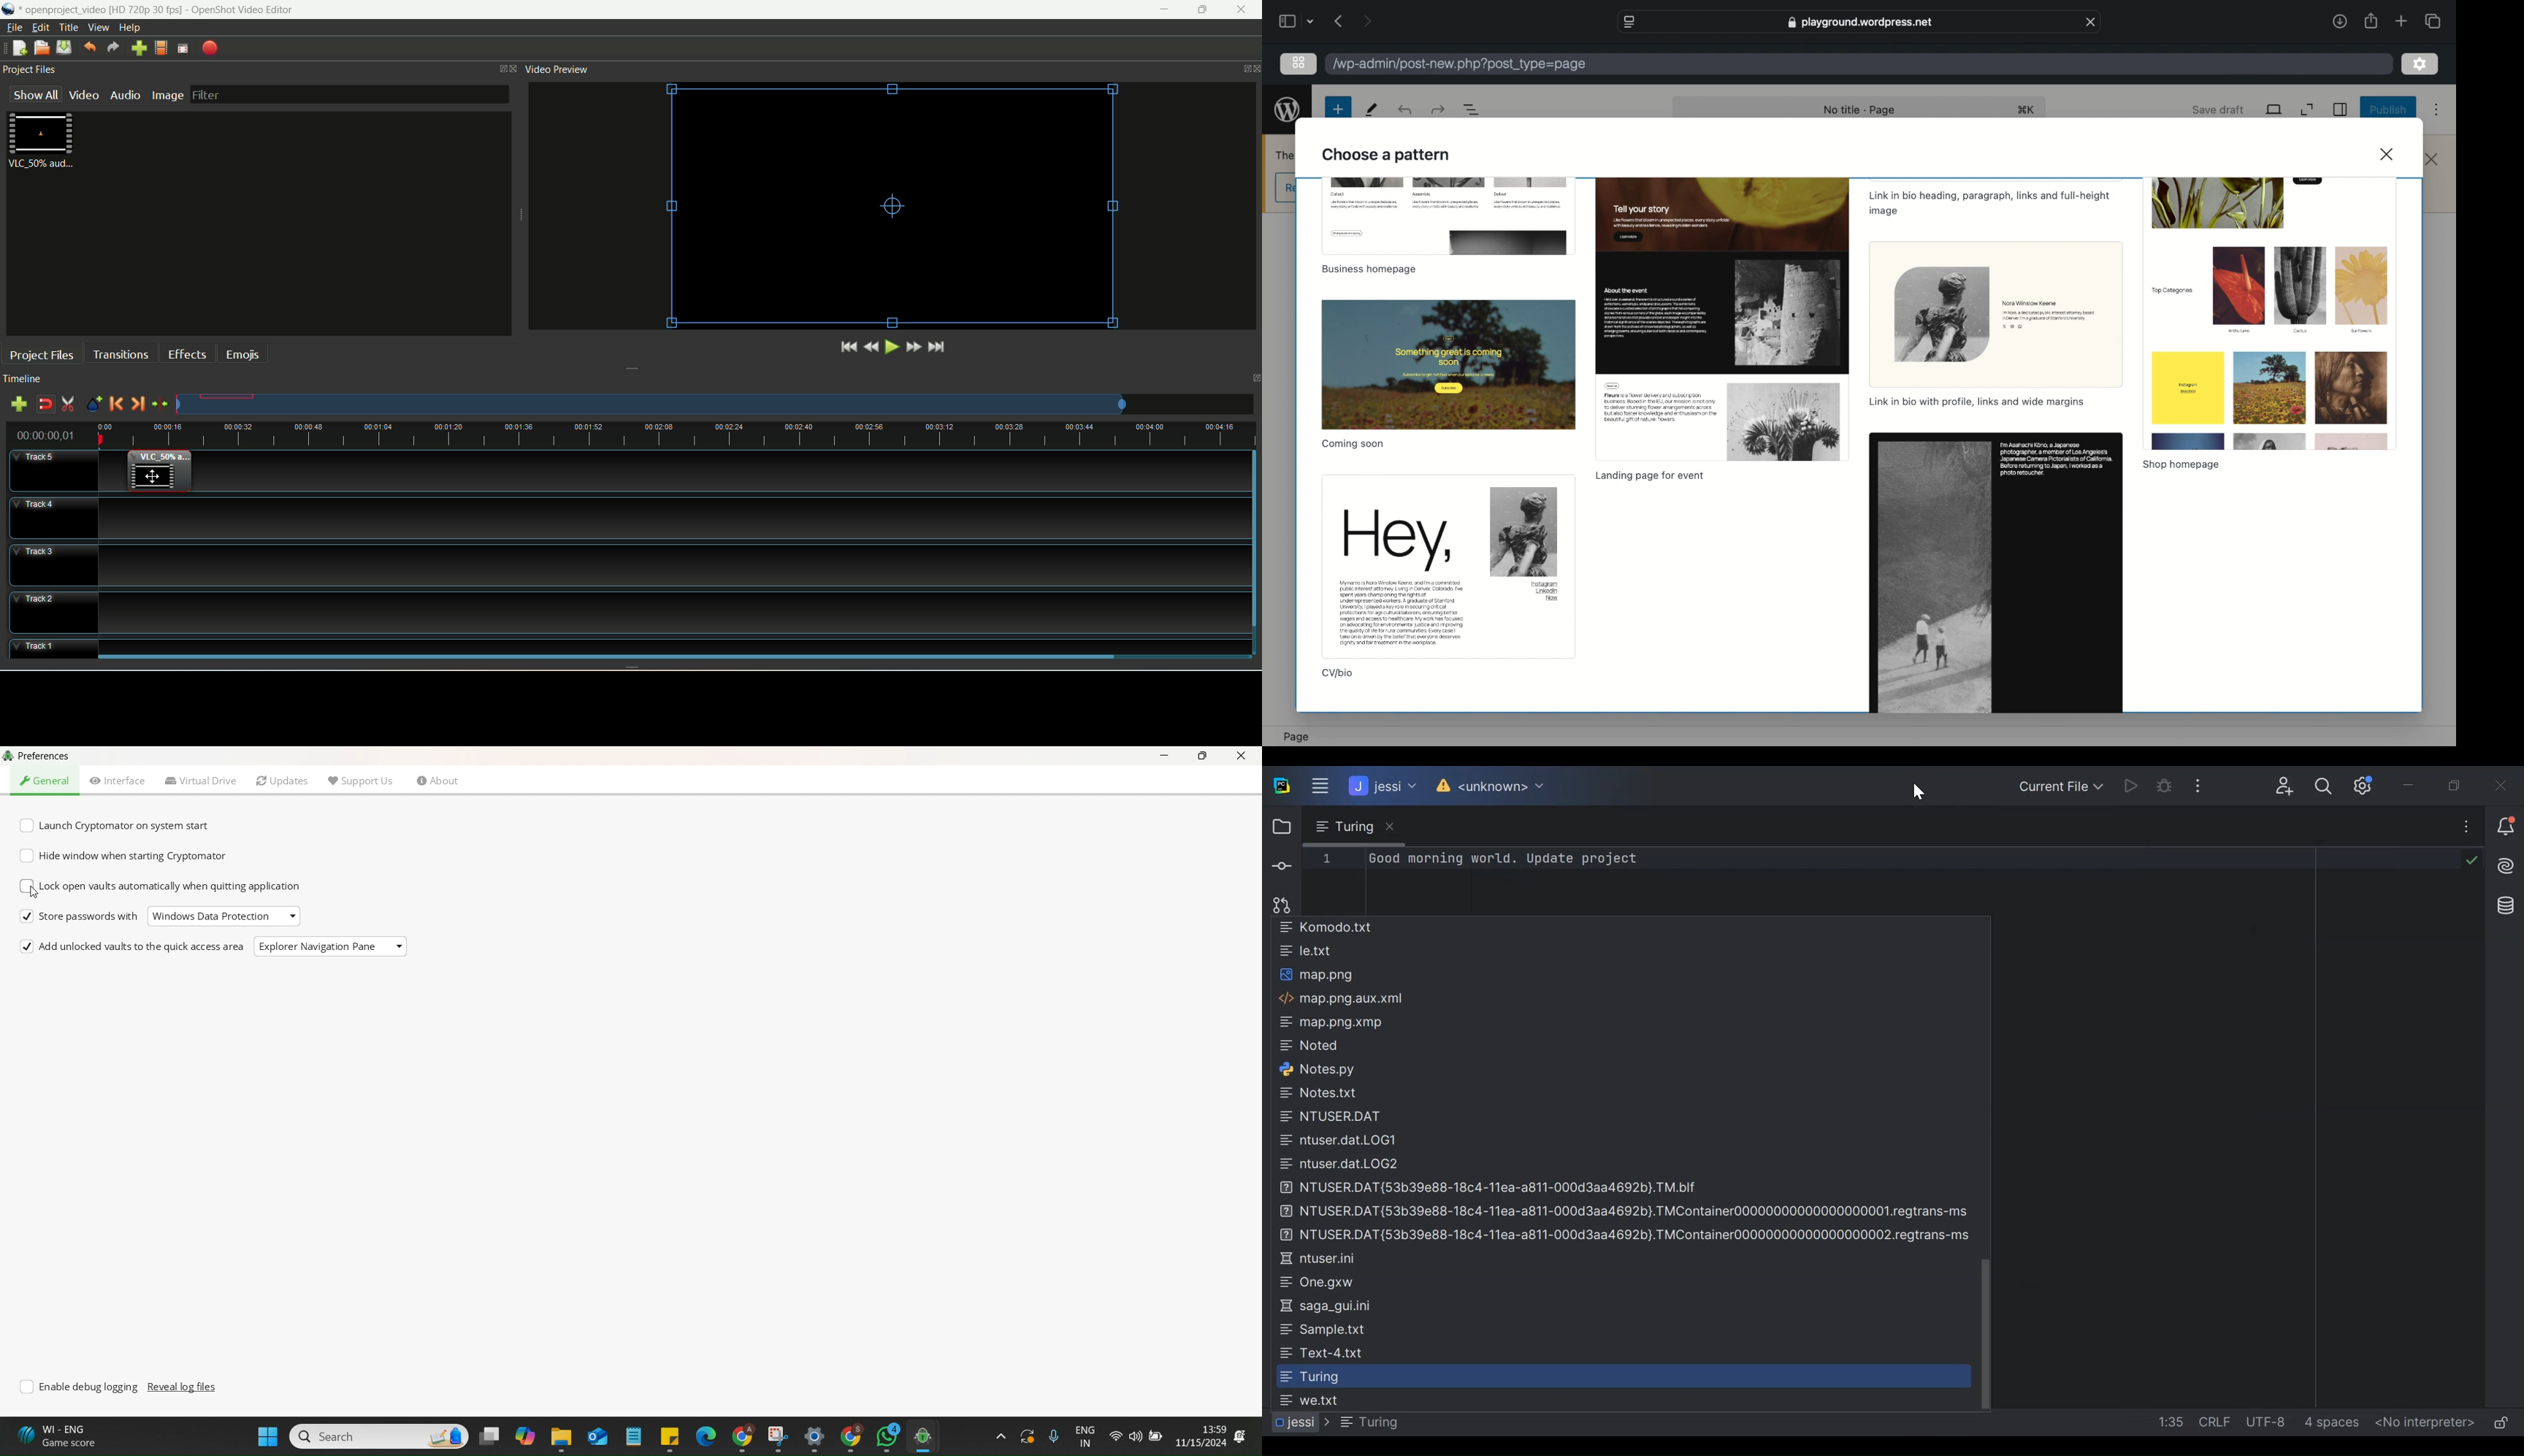 The image size is (2548, 1456). What do you see at coordinates (1328, 1307) in the screenshot?
I see `saga_gui.ini` at bounding box center [1328, 1307].